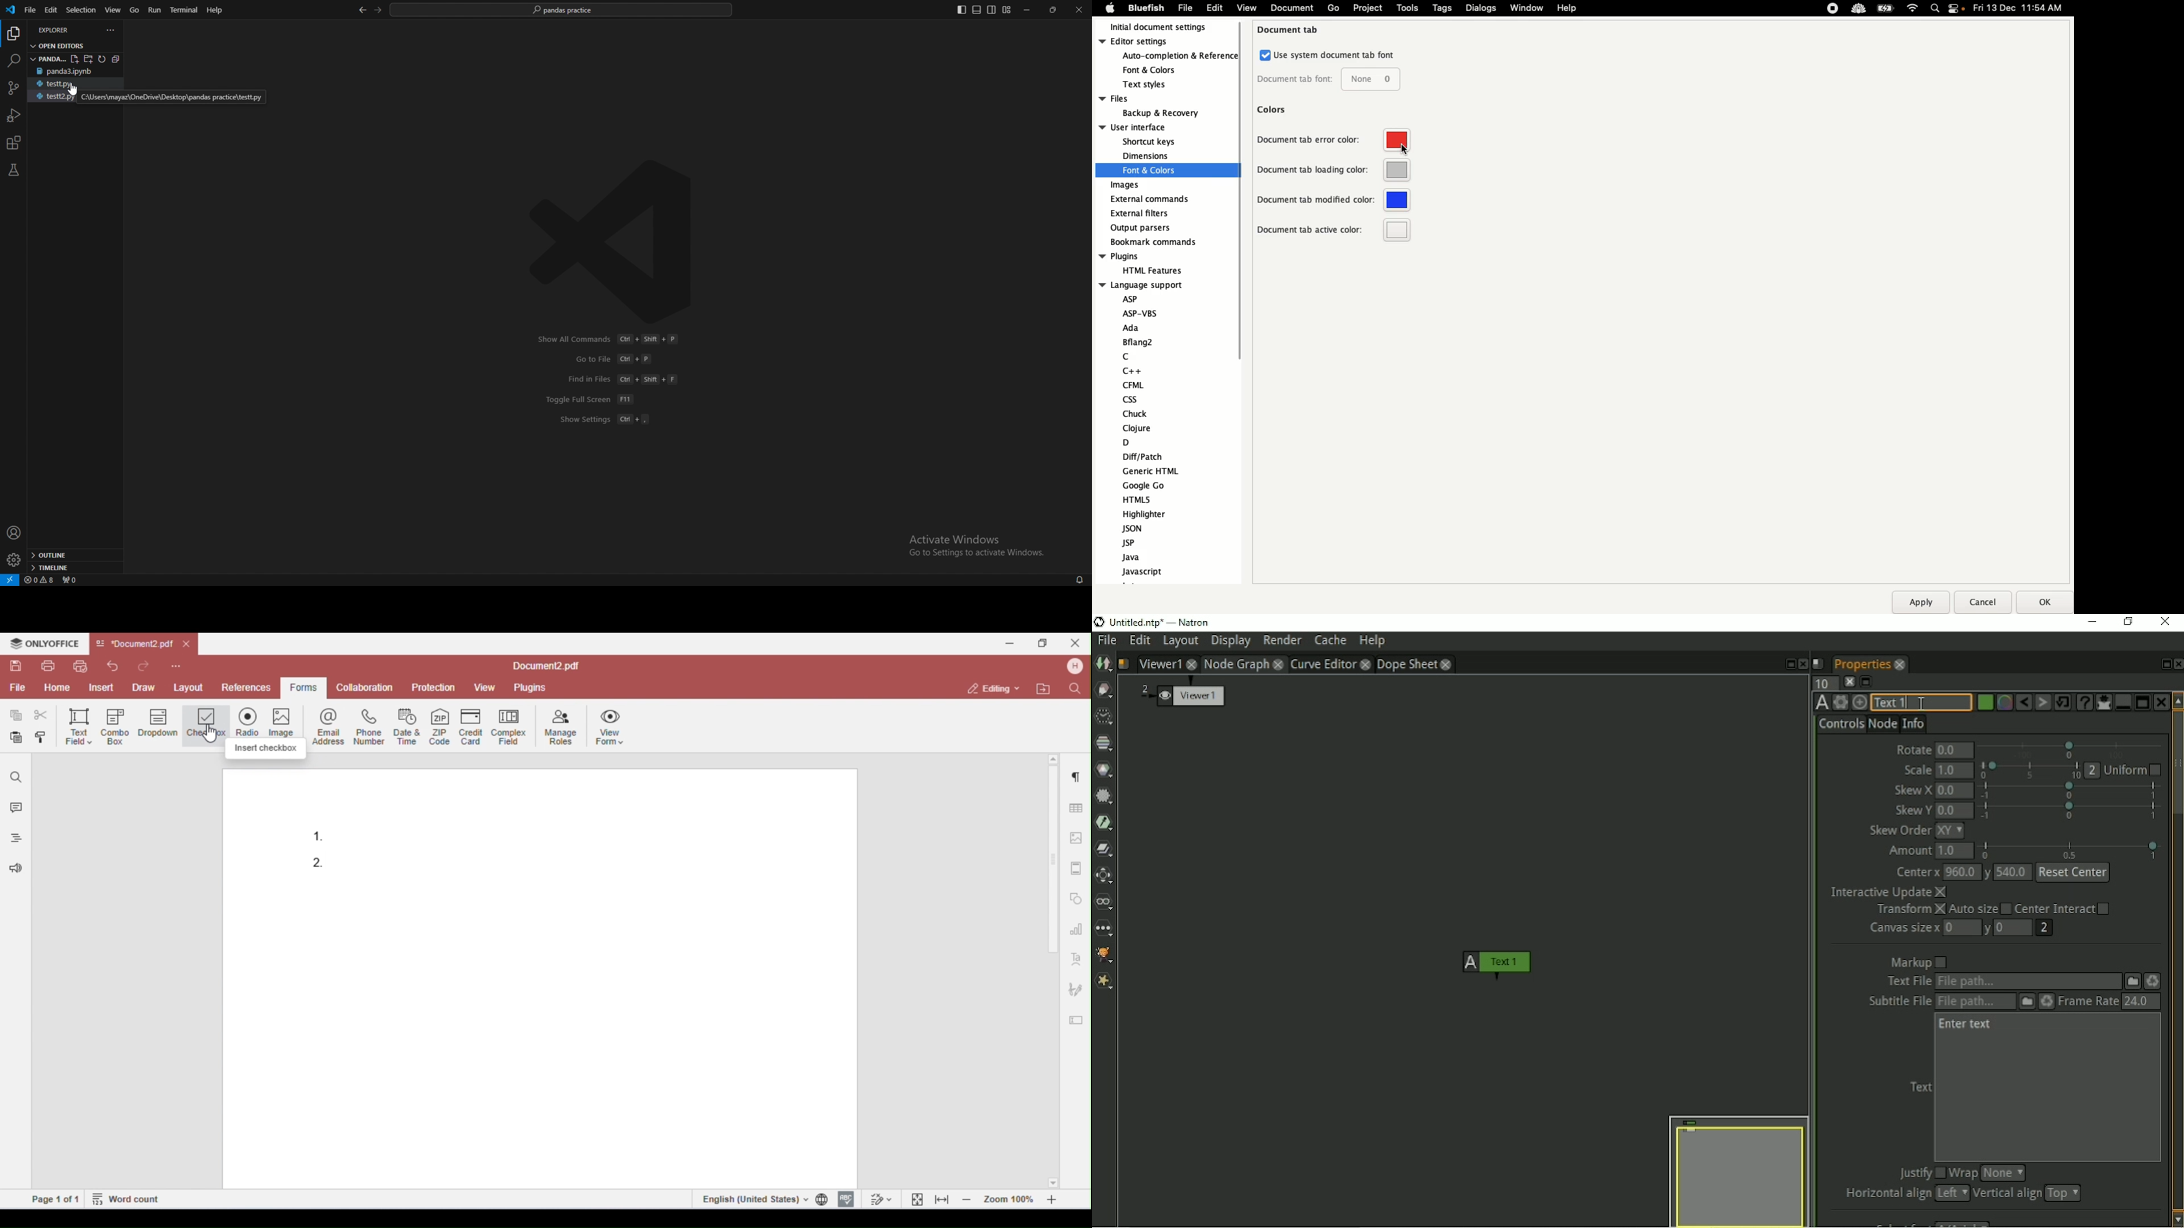 The image size is (2184, 1232). I want to click on explorer, so click(15, 34).